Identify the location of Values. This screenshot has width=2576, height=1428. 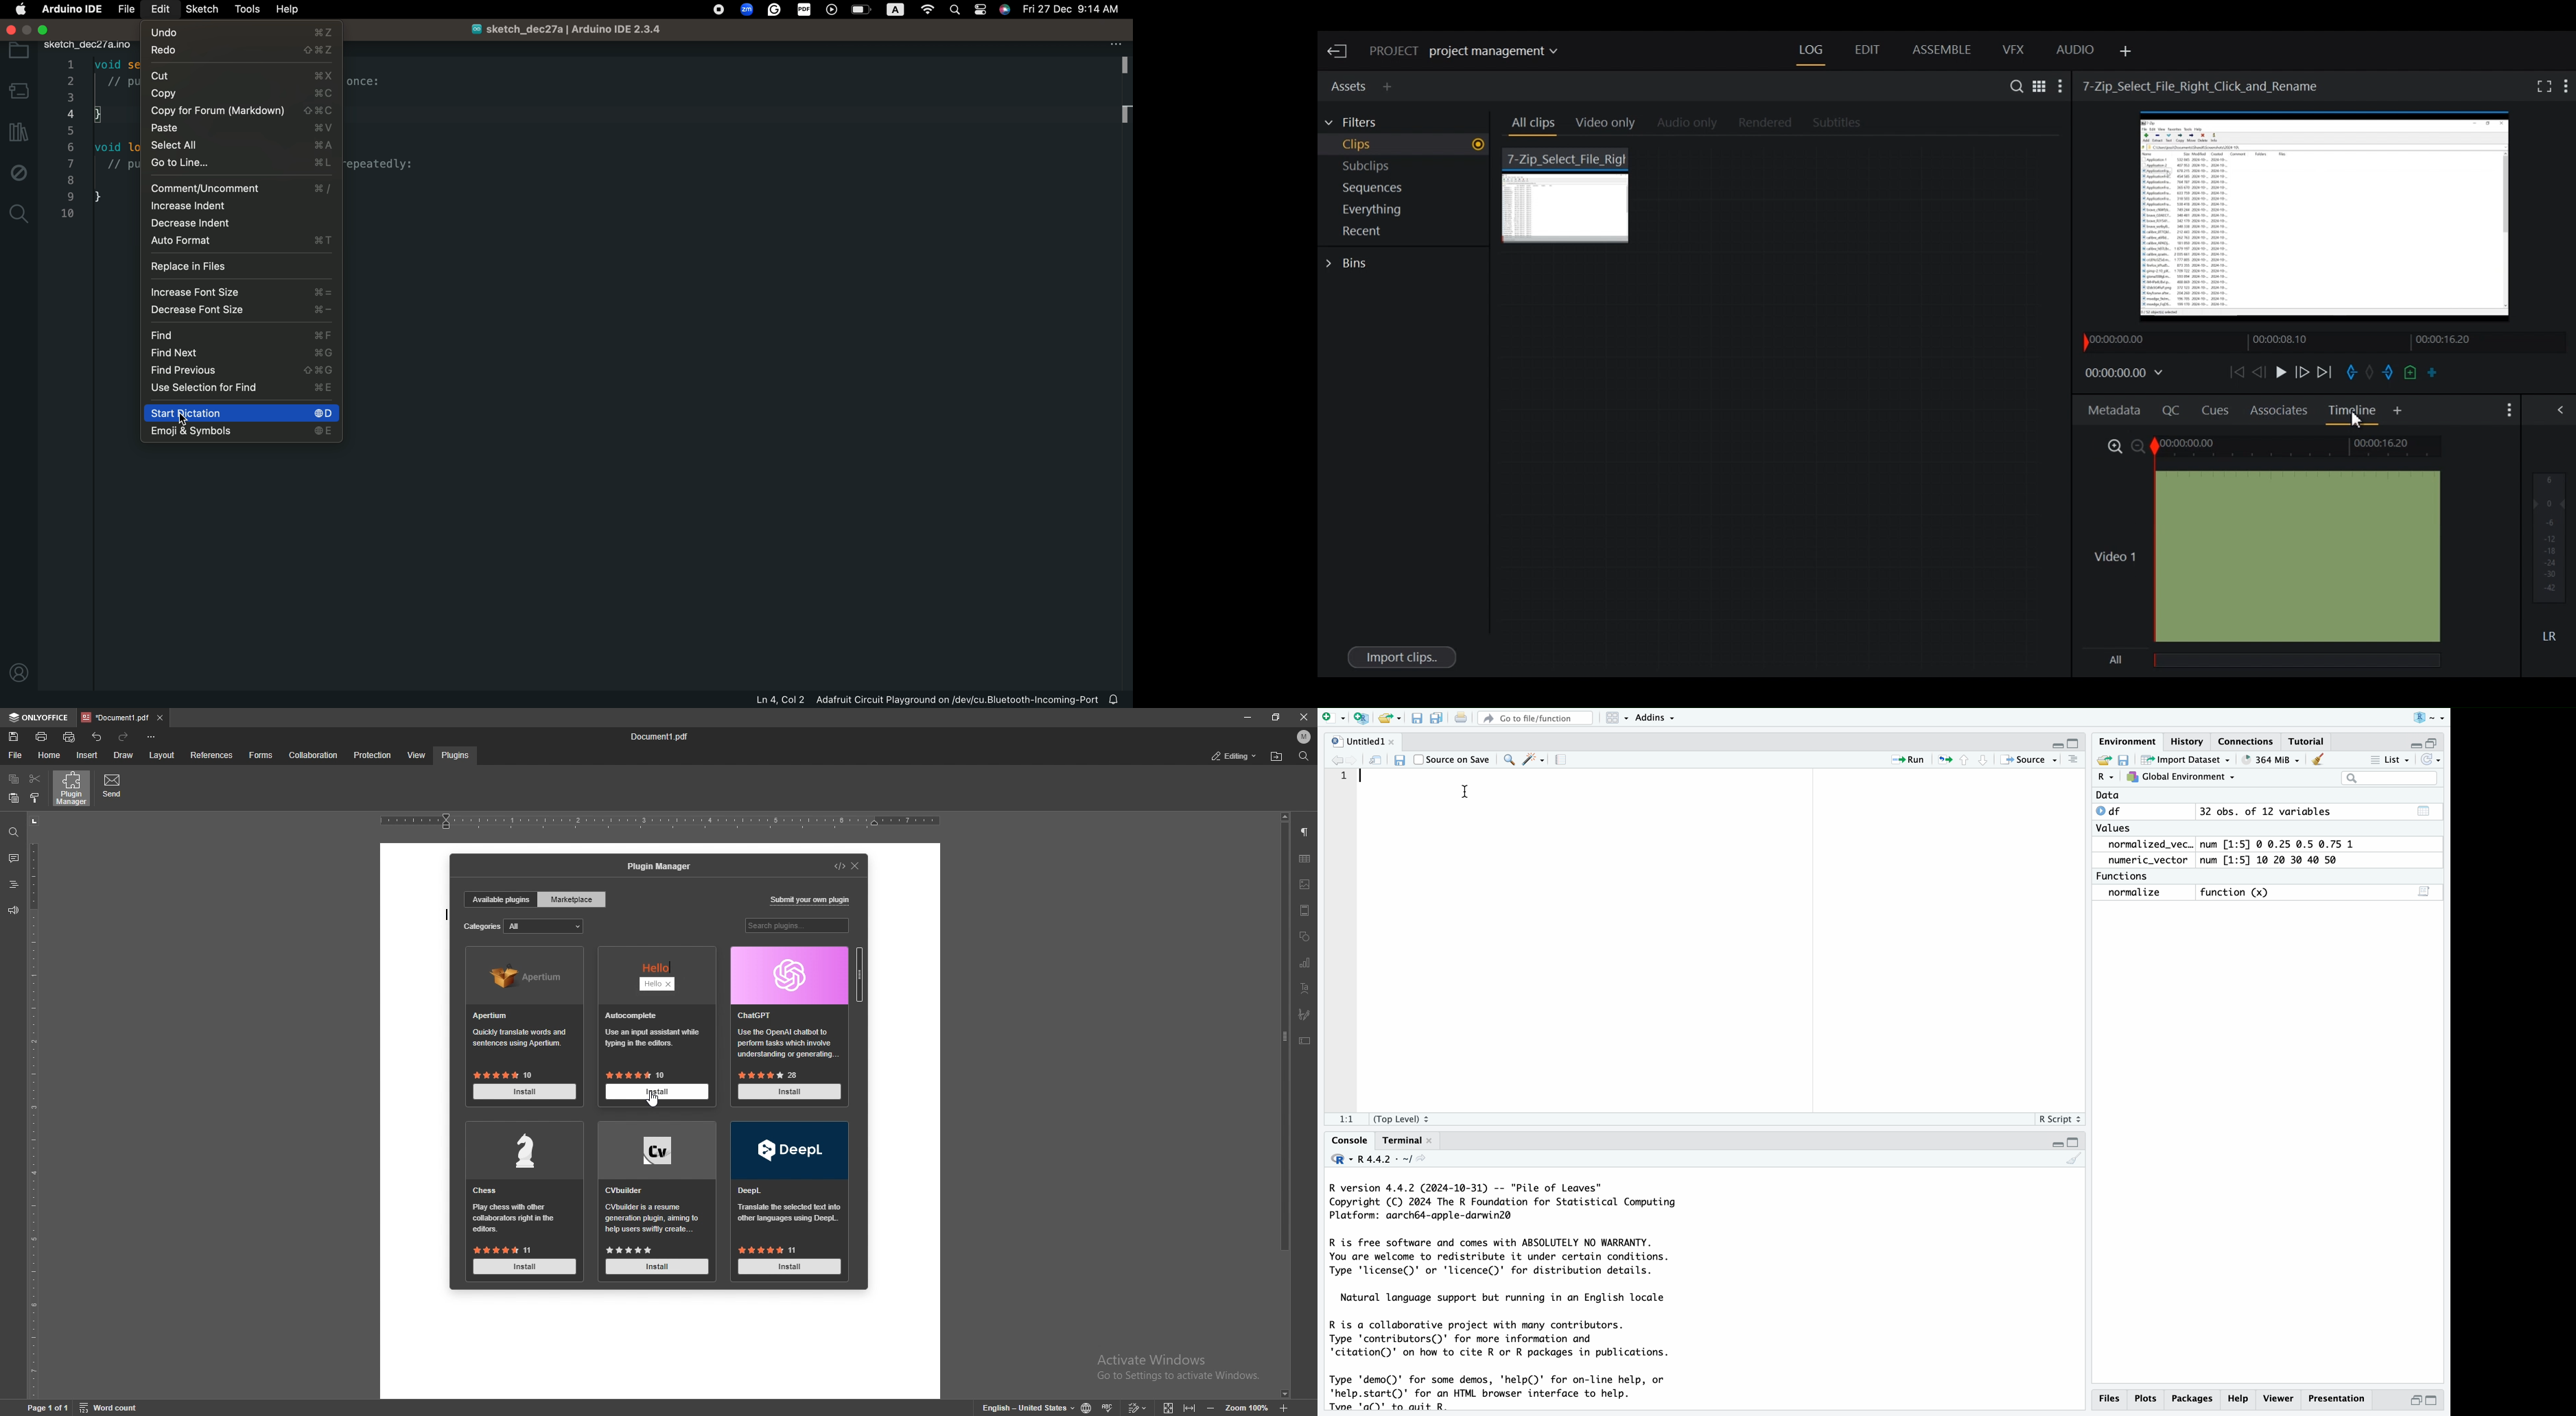
(2113, 830).